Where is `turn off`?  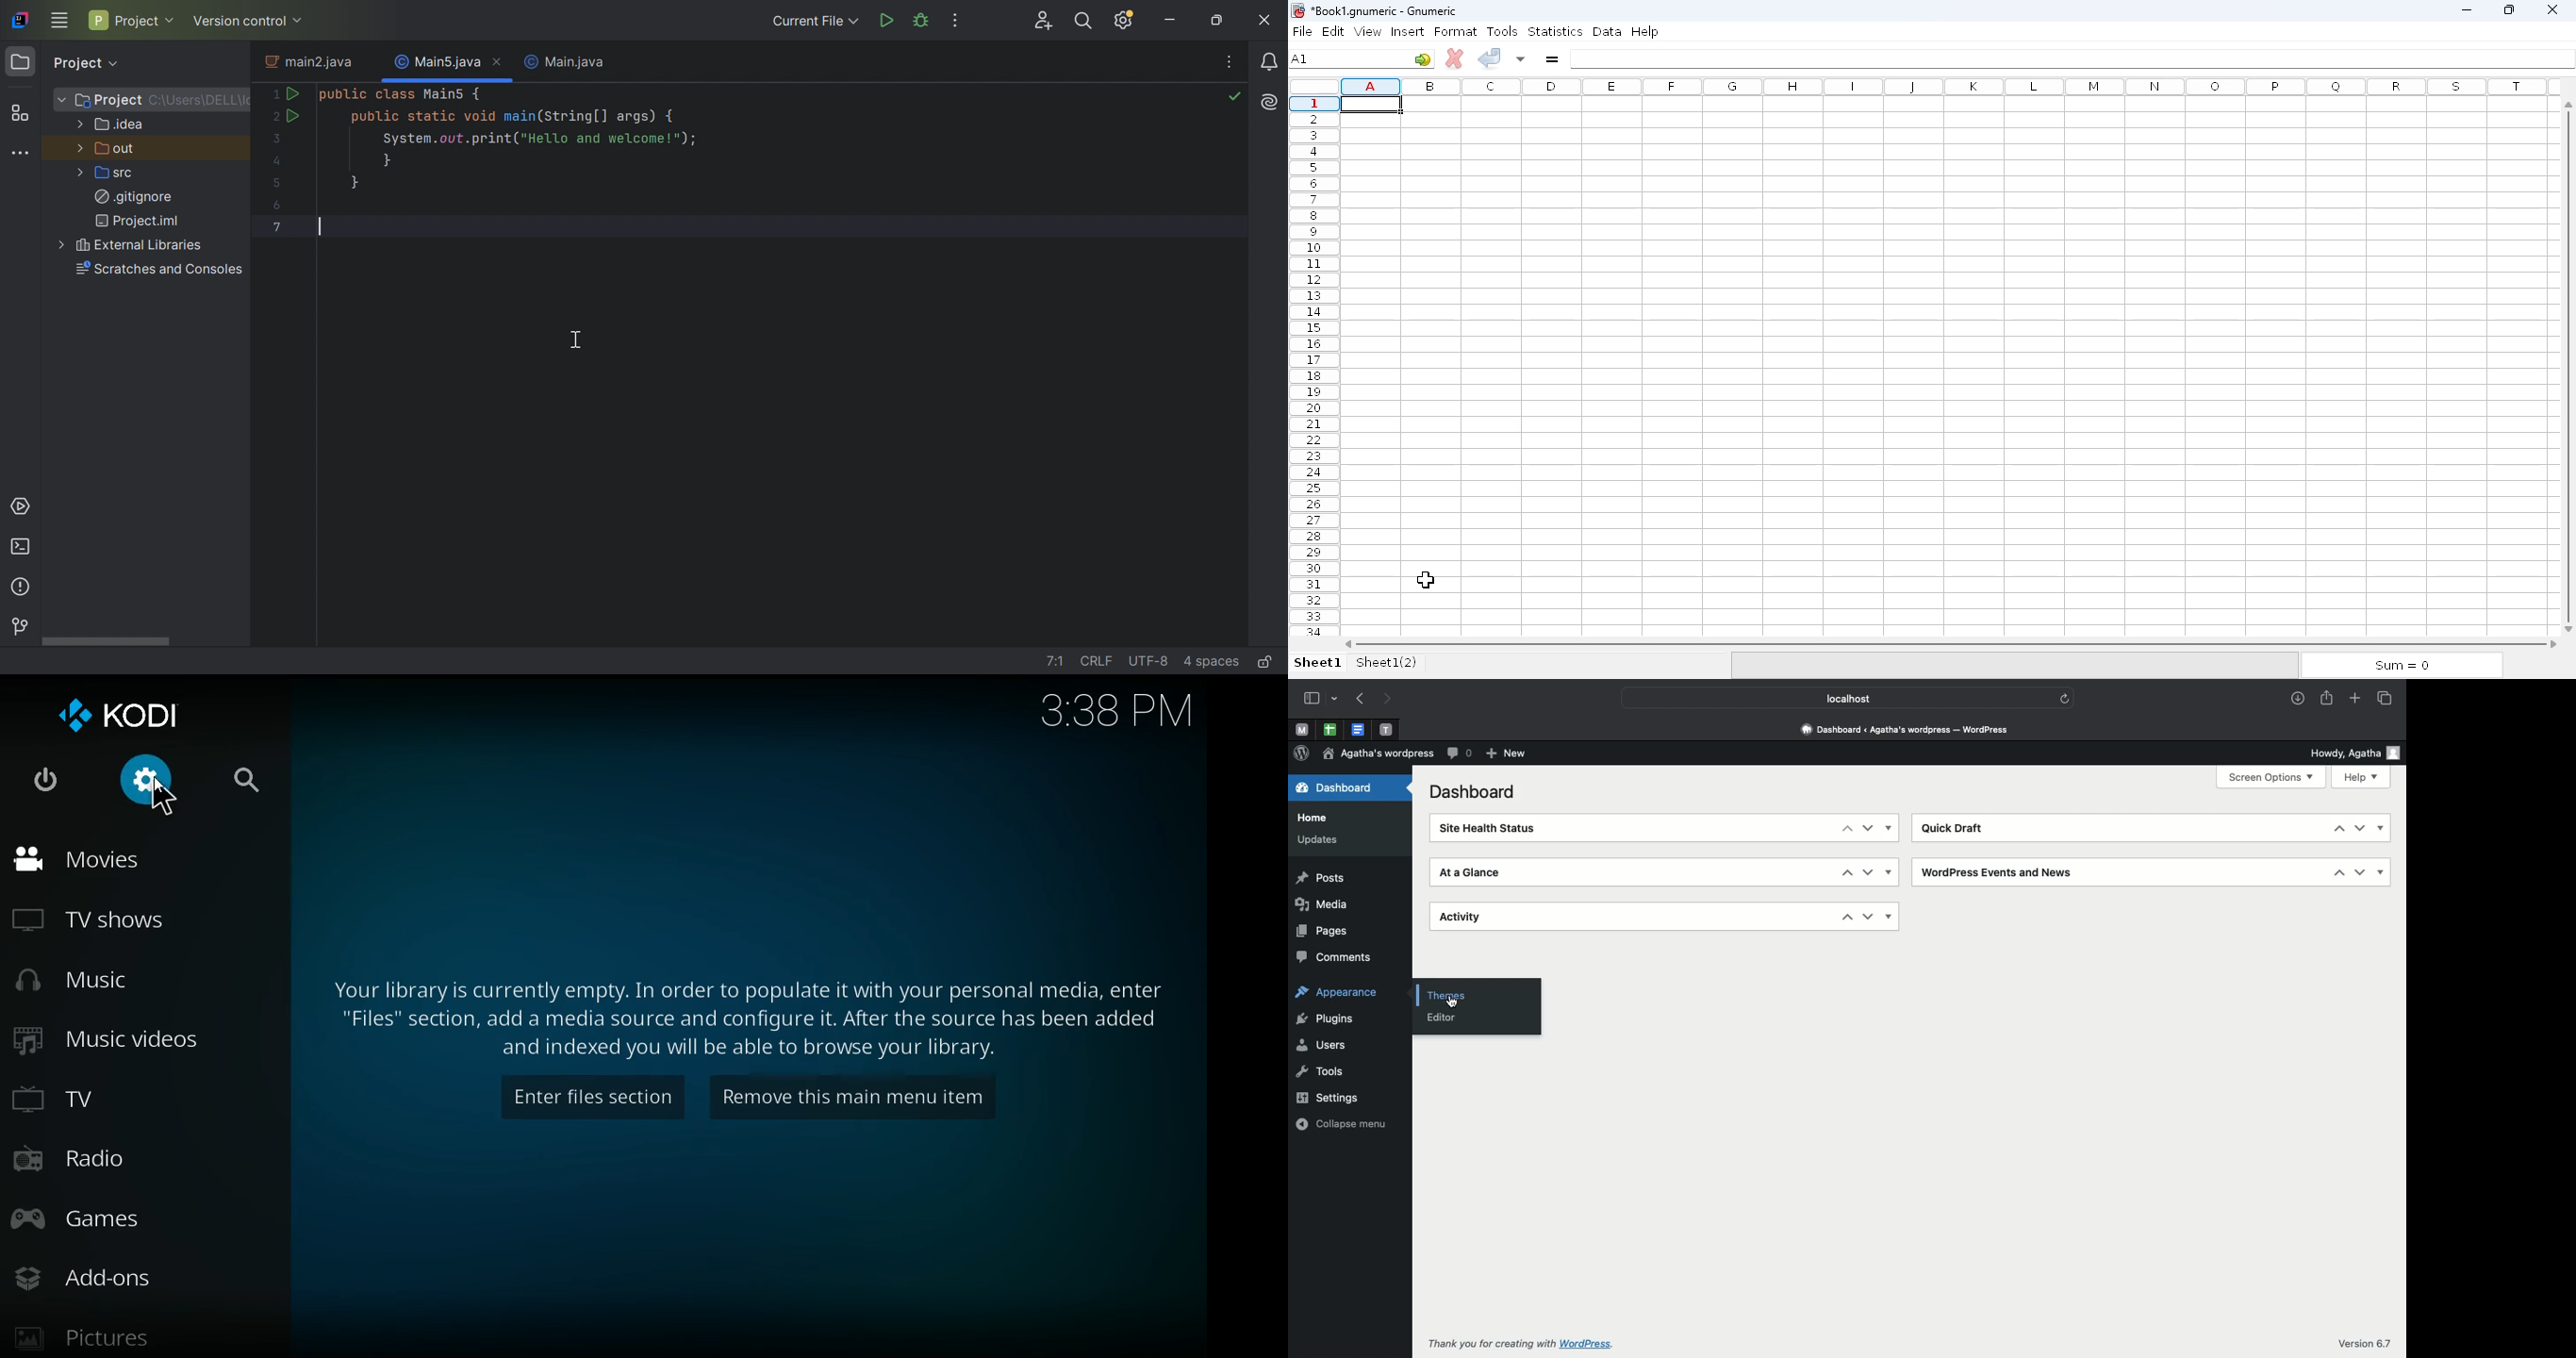
turn off is located at coordinates (46, 782).